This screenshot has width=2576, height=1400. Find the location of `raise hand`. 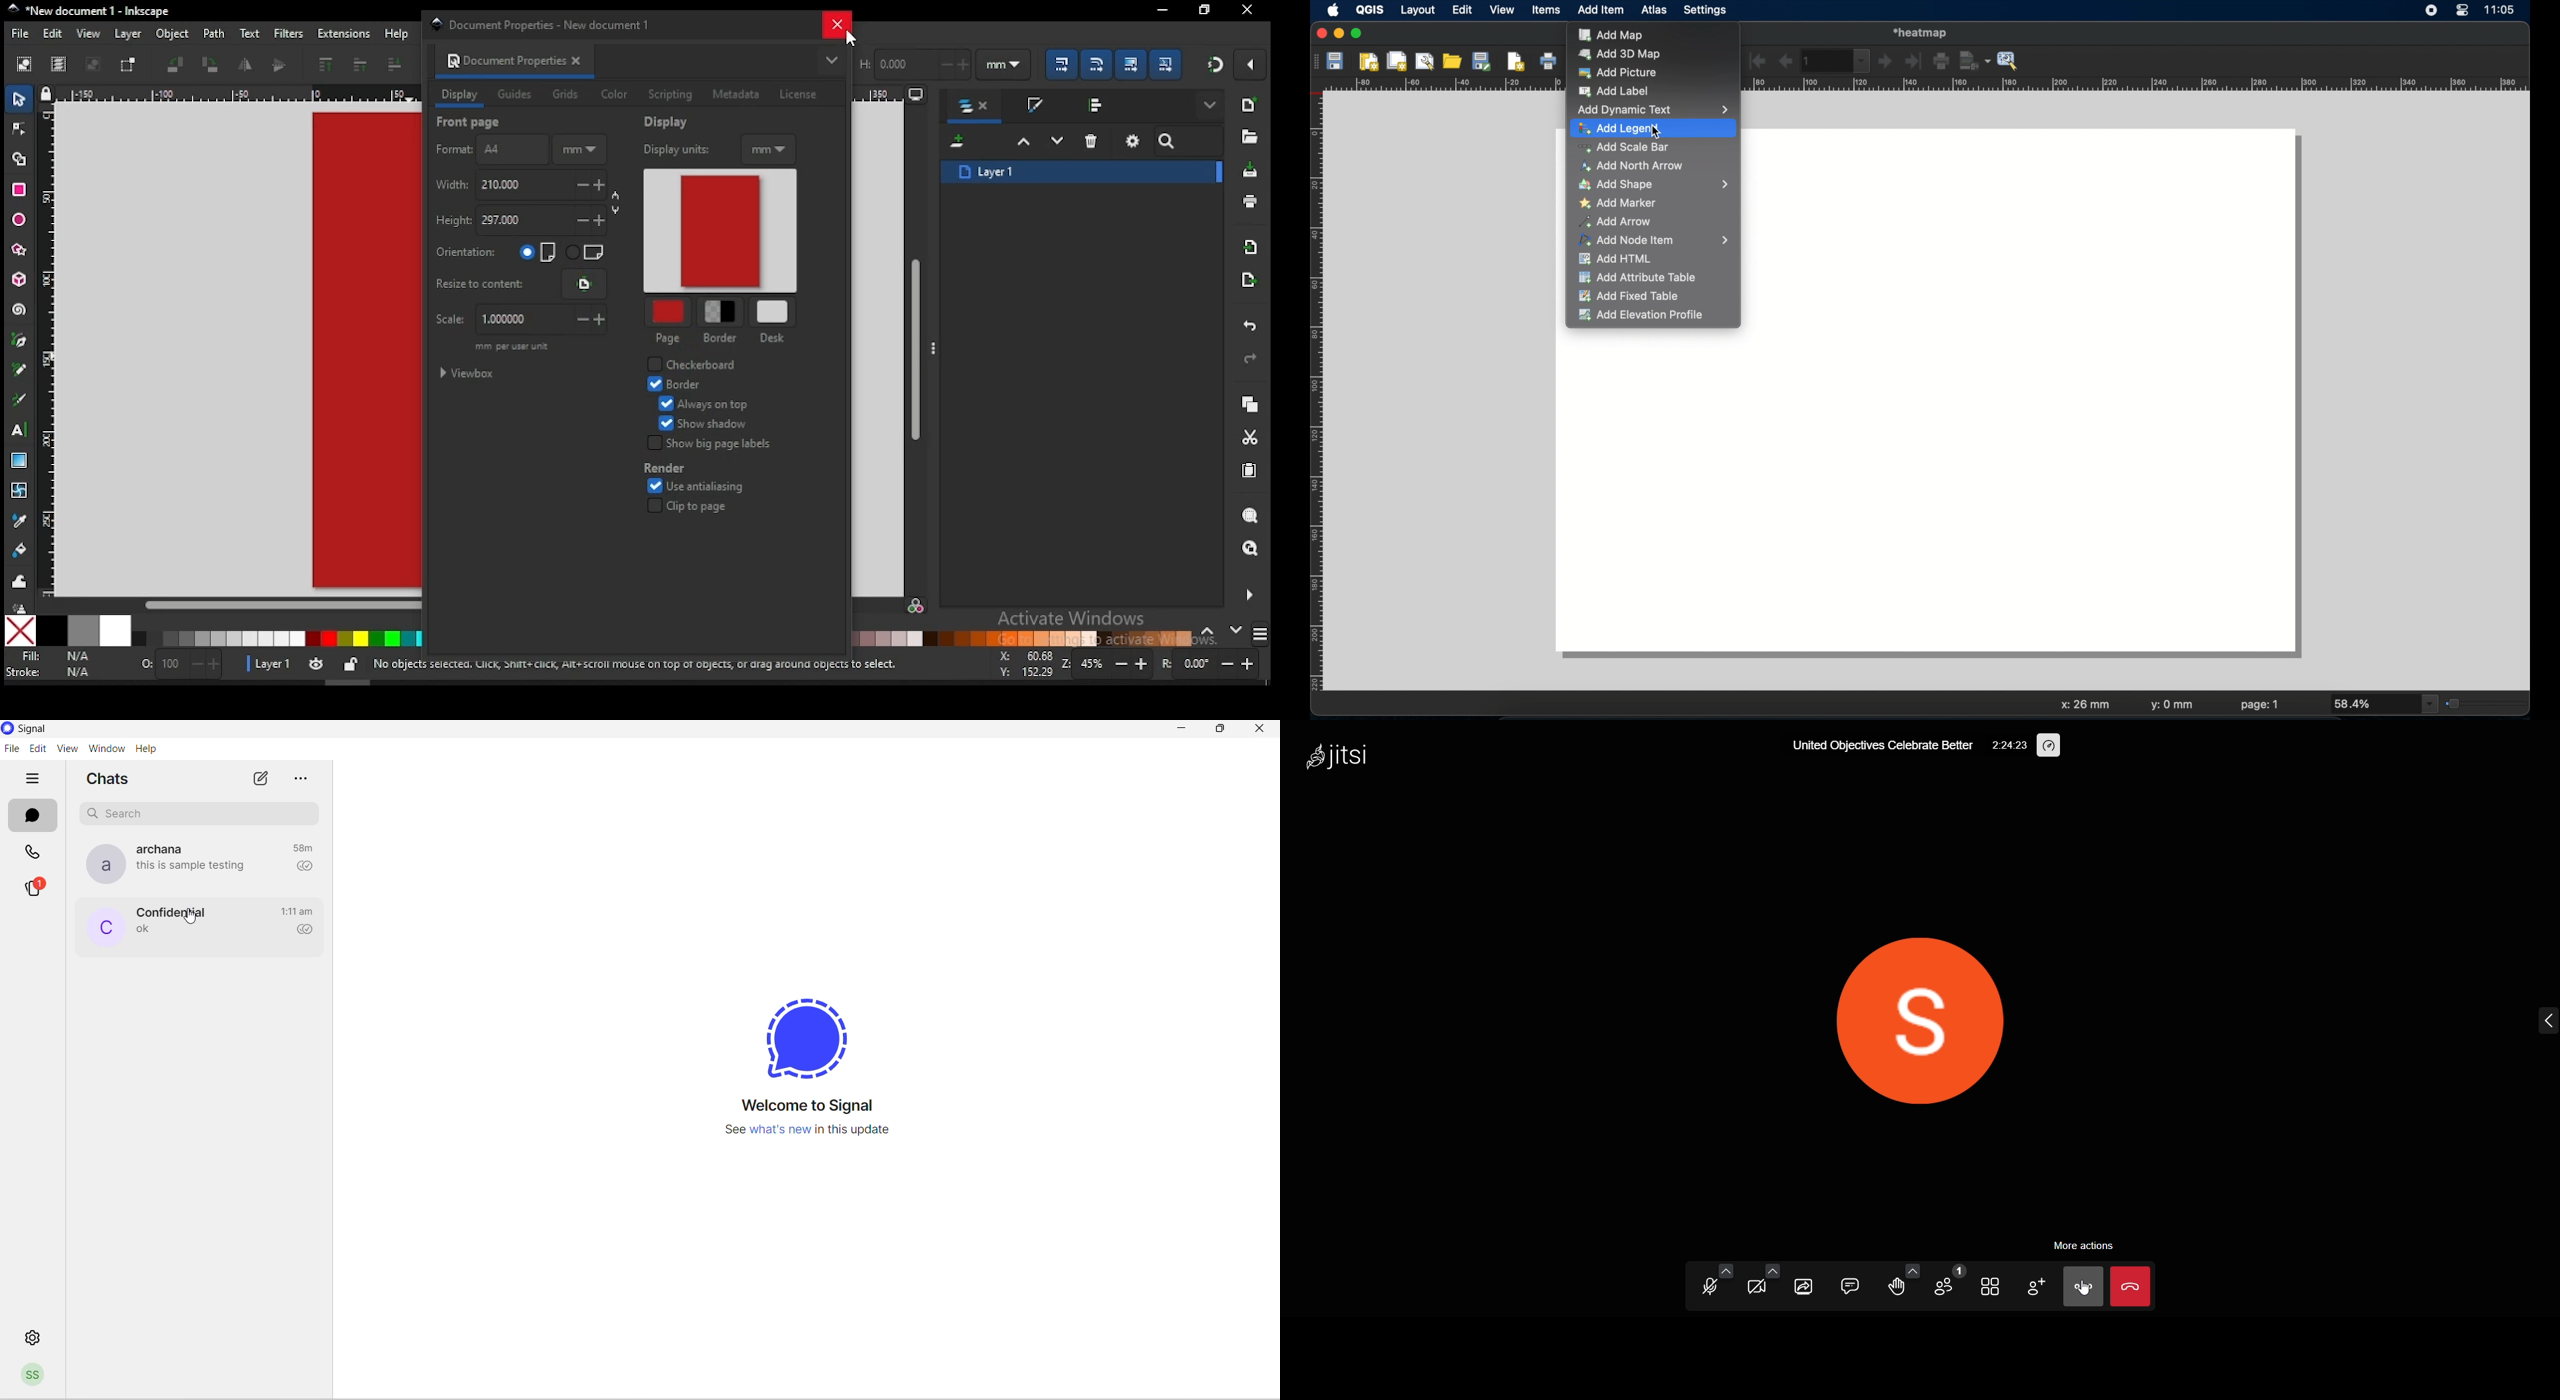

raise hand is located at coordinates (1895, 1287).